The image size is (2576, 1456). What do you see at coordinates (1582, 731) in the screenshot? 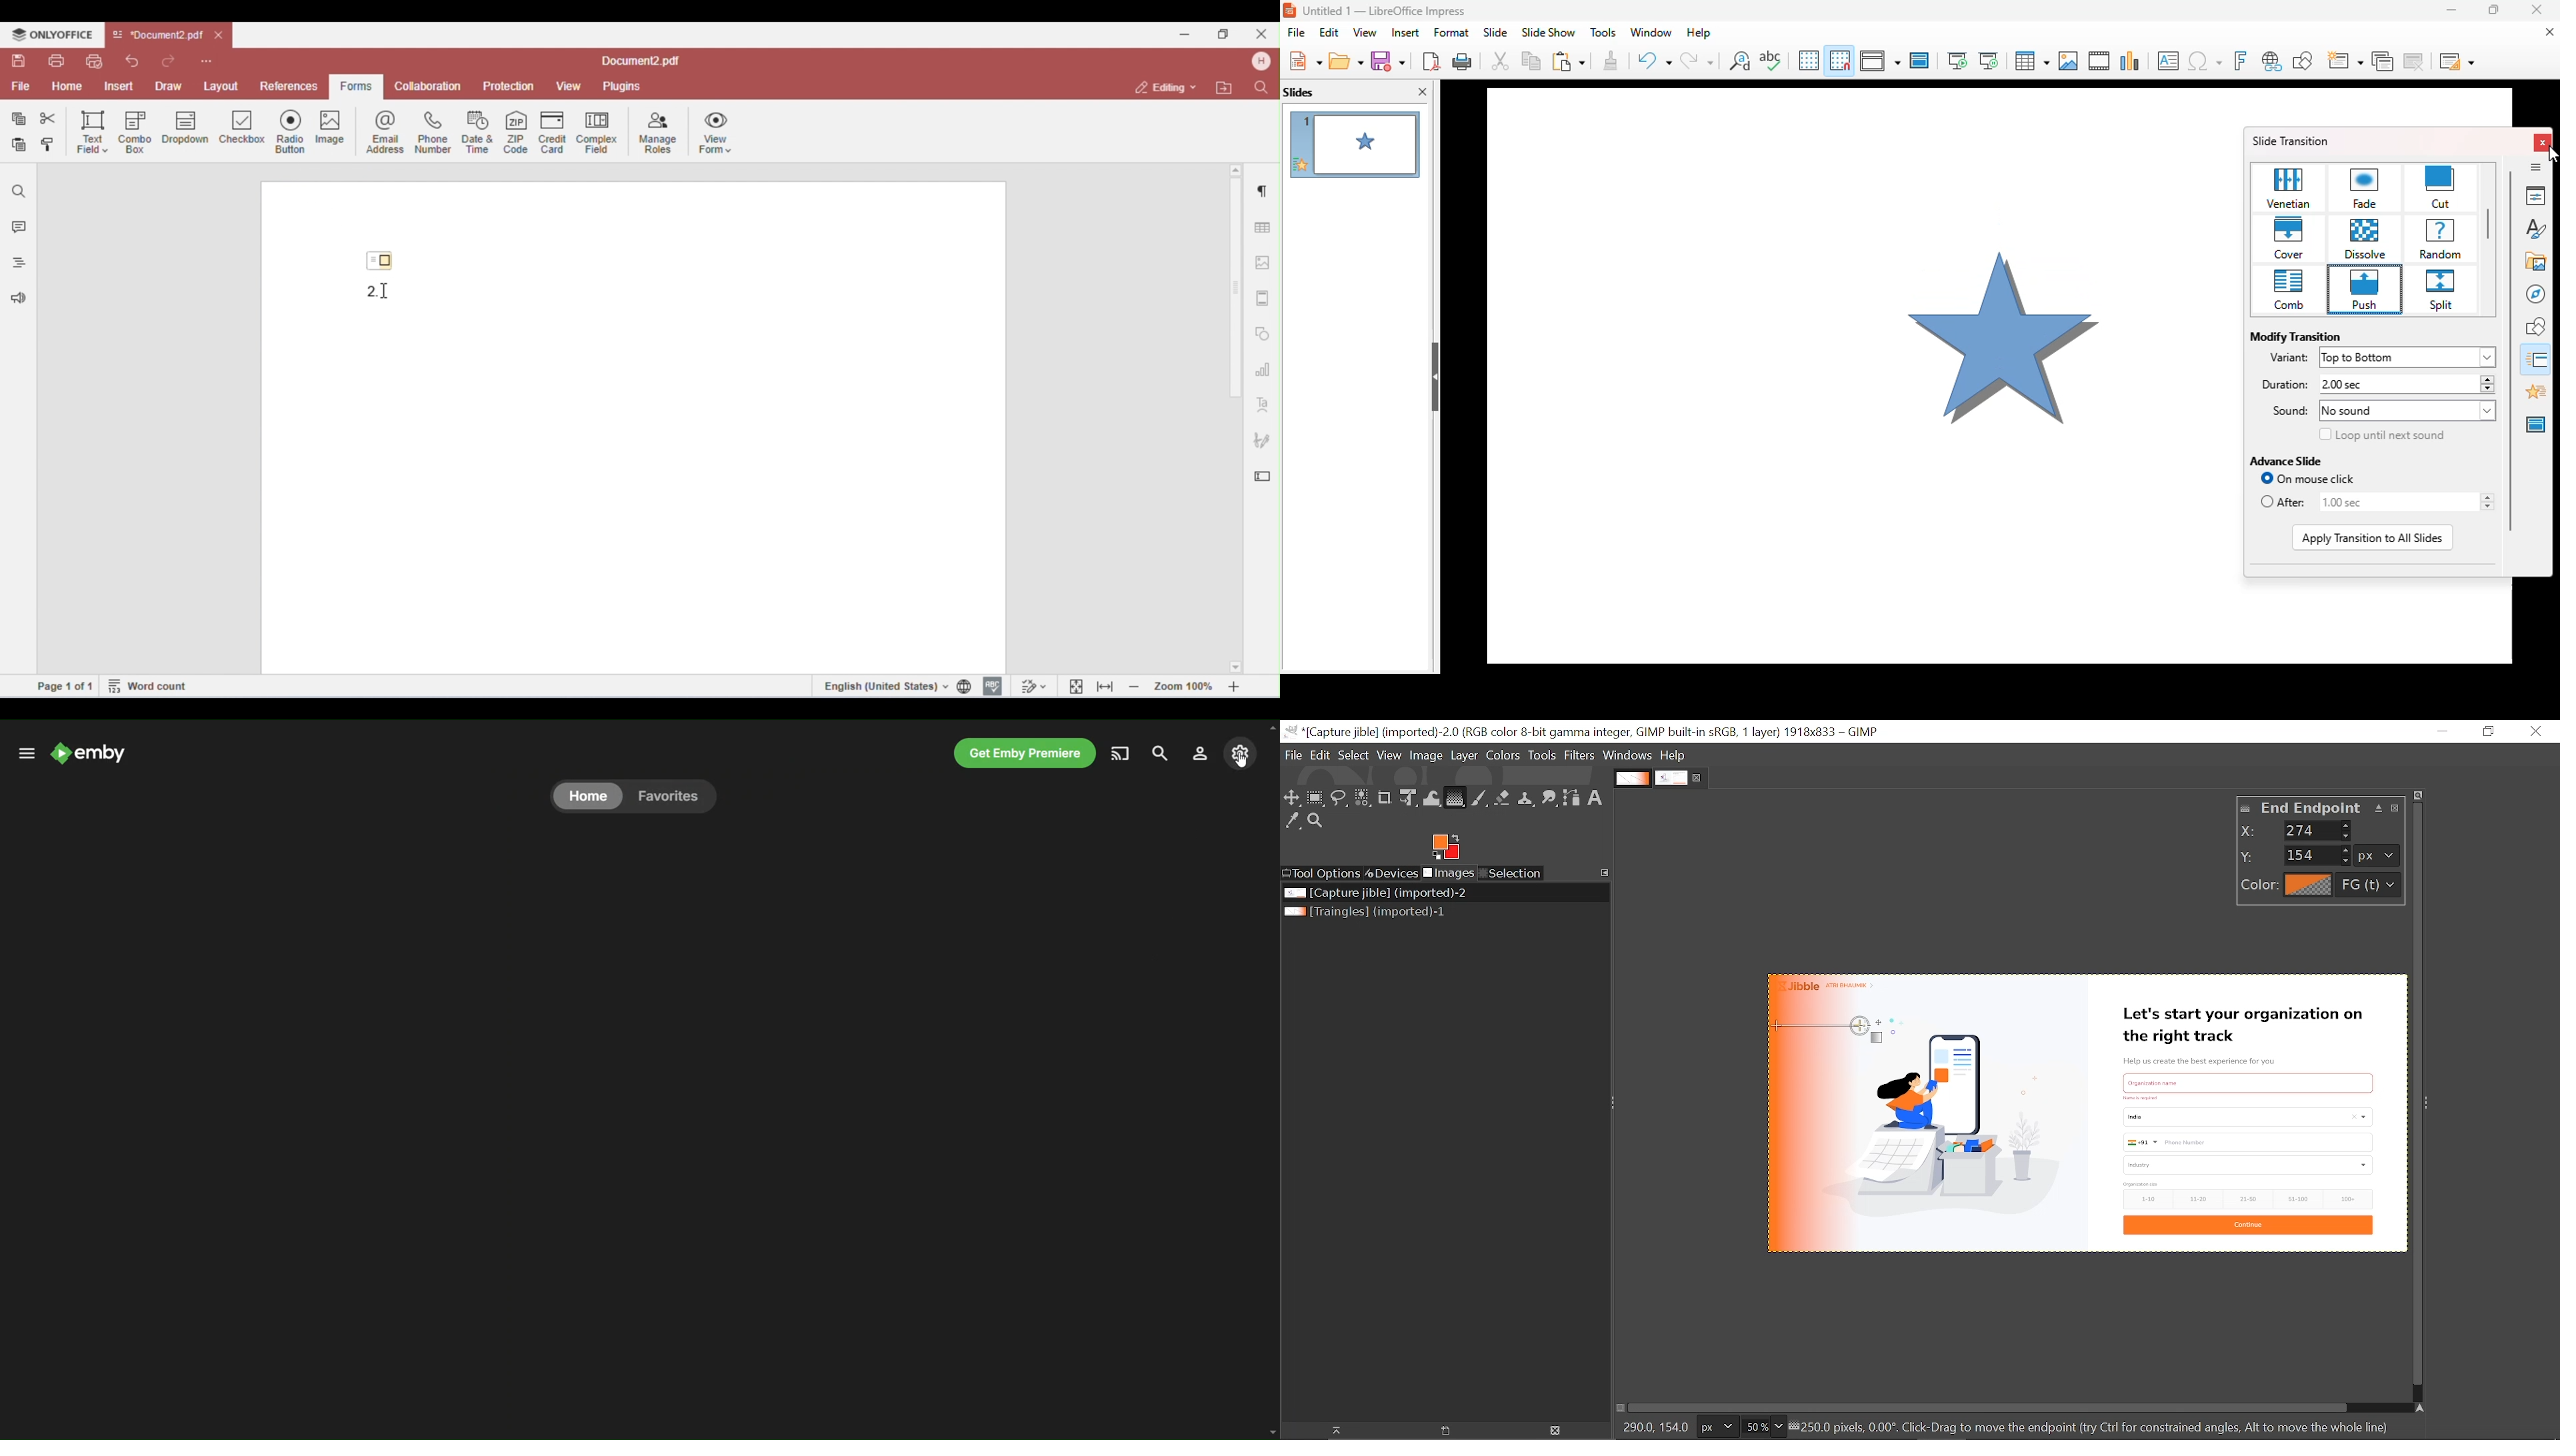
I see `Current window` at bounding box center [1582, 731].